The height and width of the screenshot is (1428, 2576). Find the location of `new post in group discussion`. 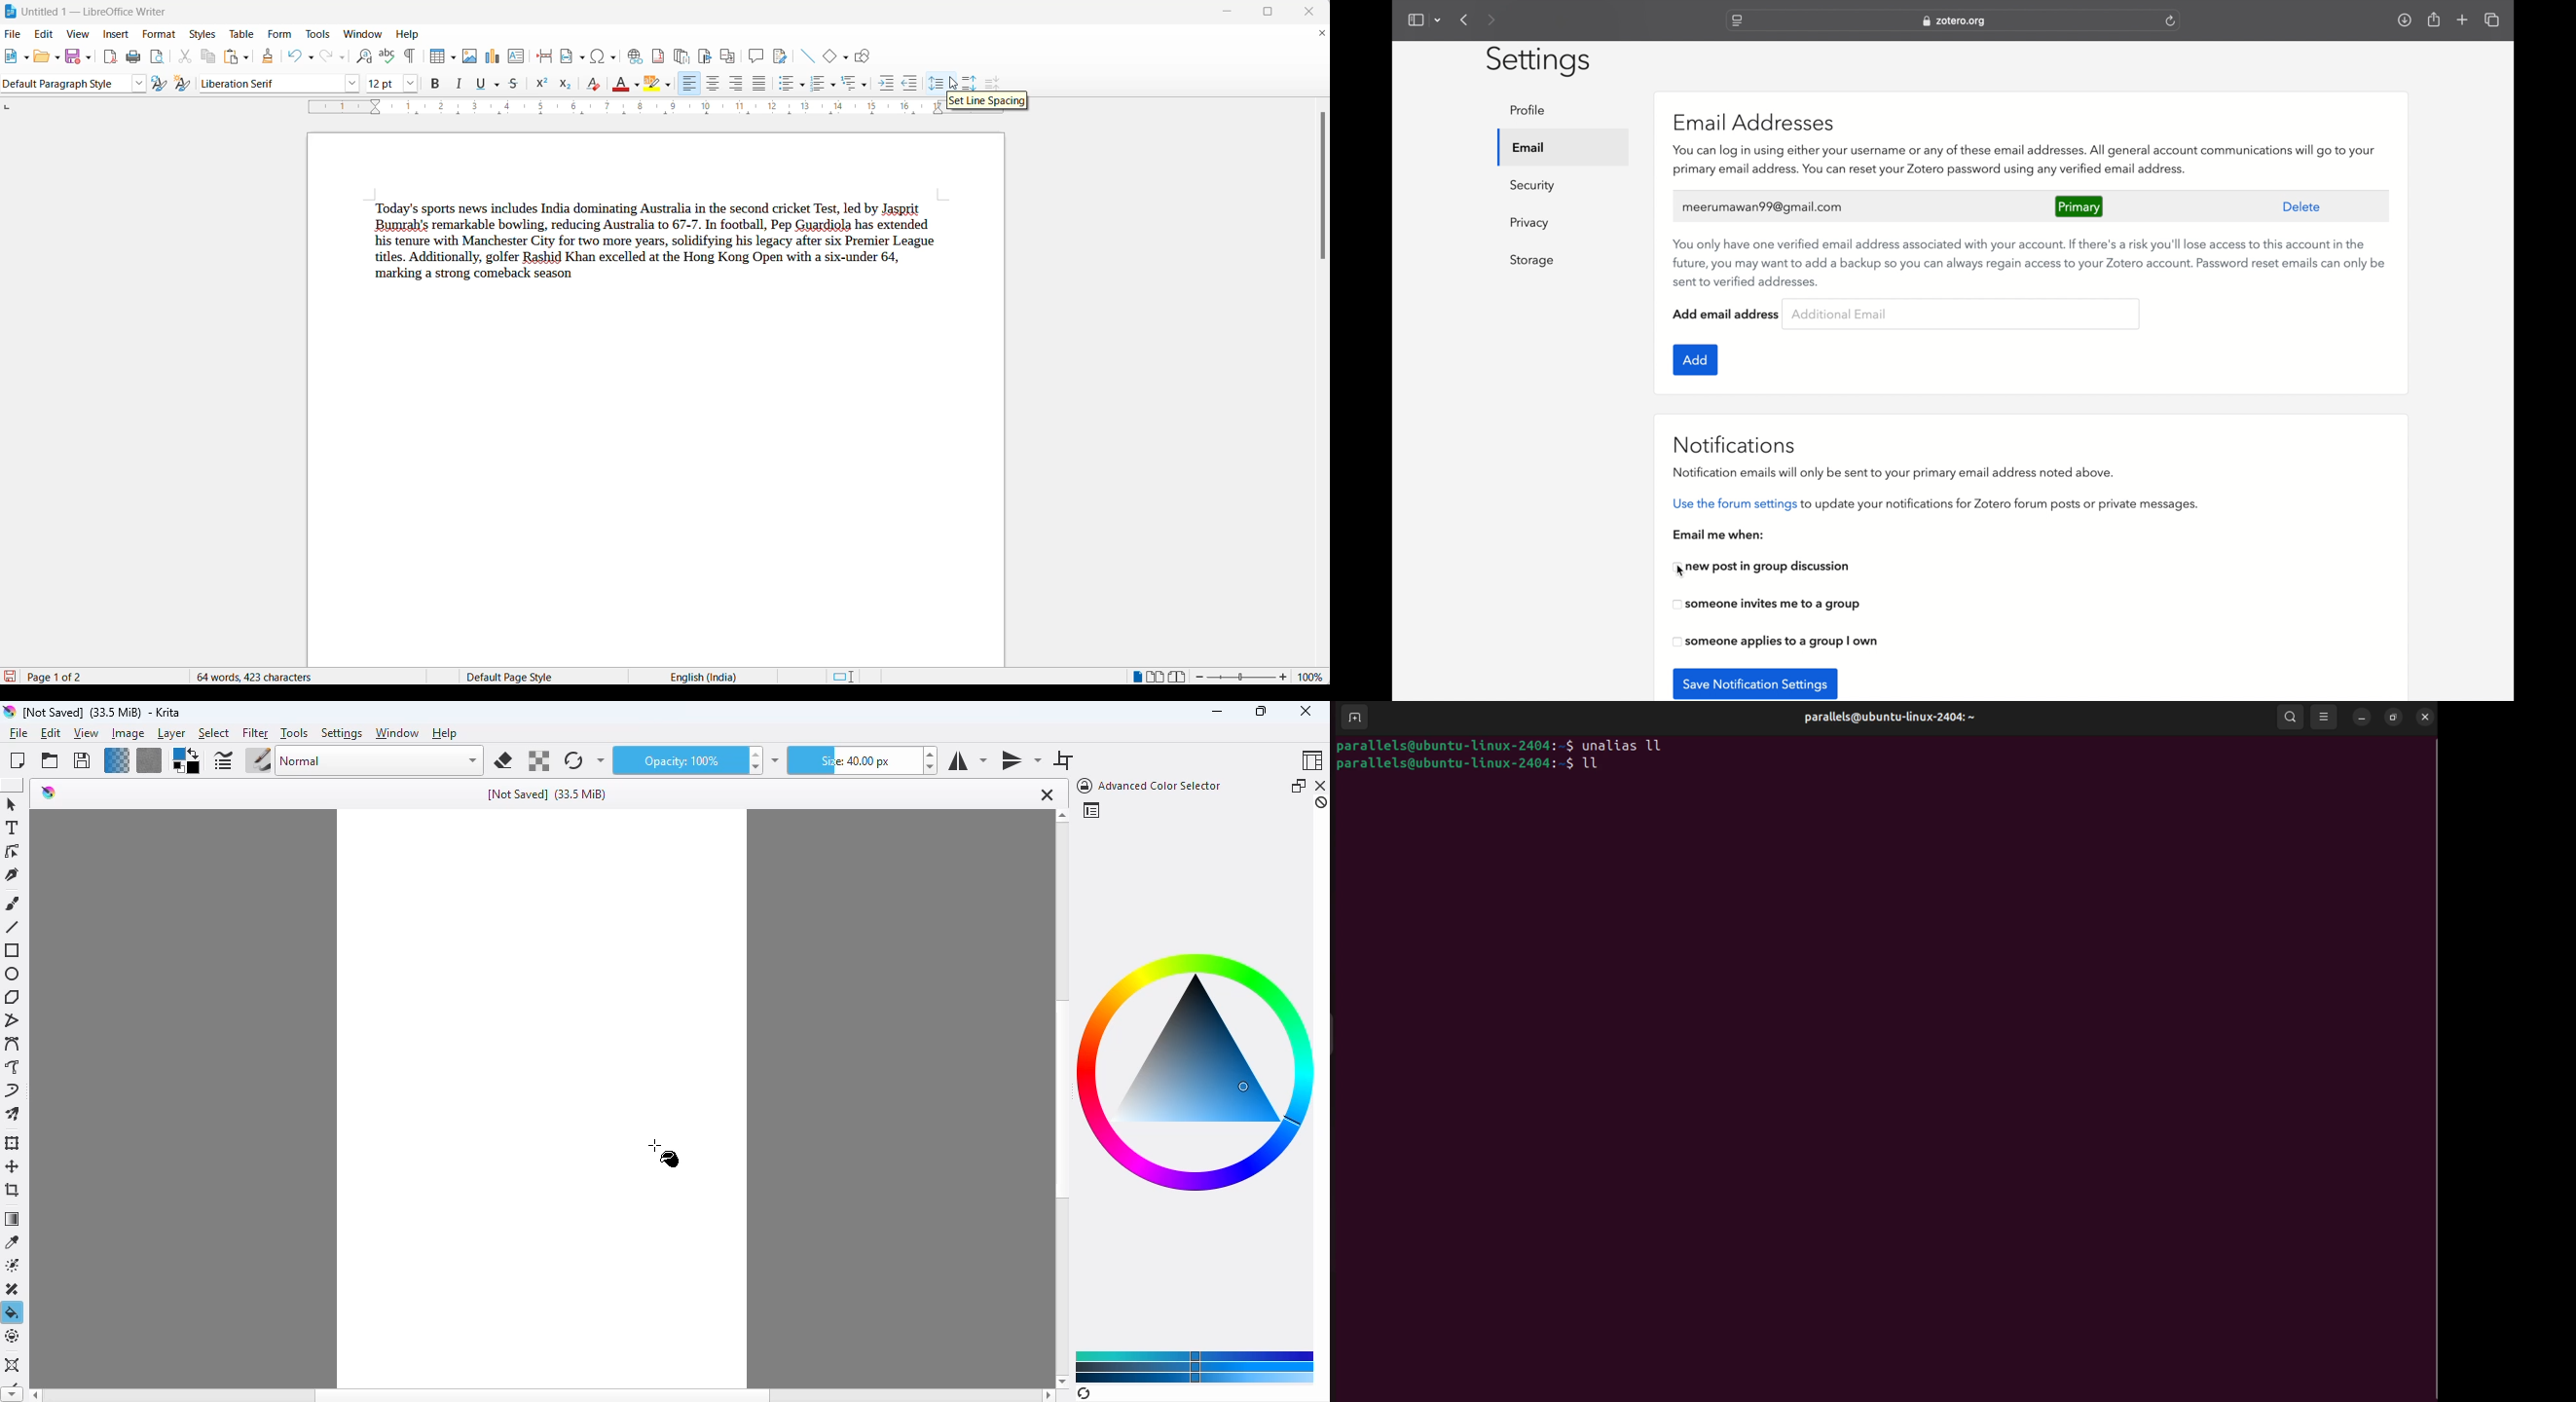

new post in group discussion is located at coordinates (1762, 567).